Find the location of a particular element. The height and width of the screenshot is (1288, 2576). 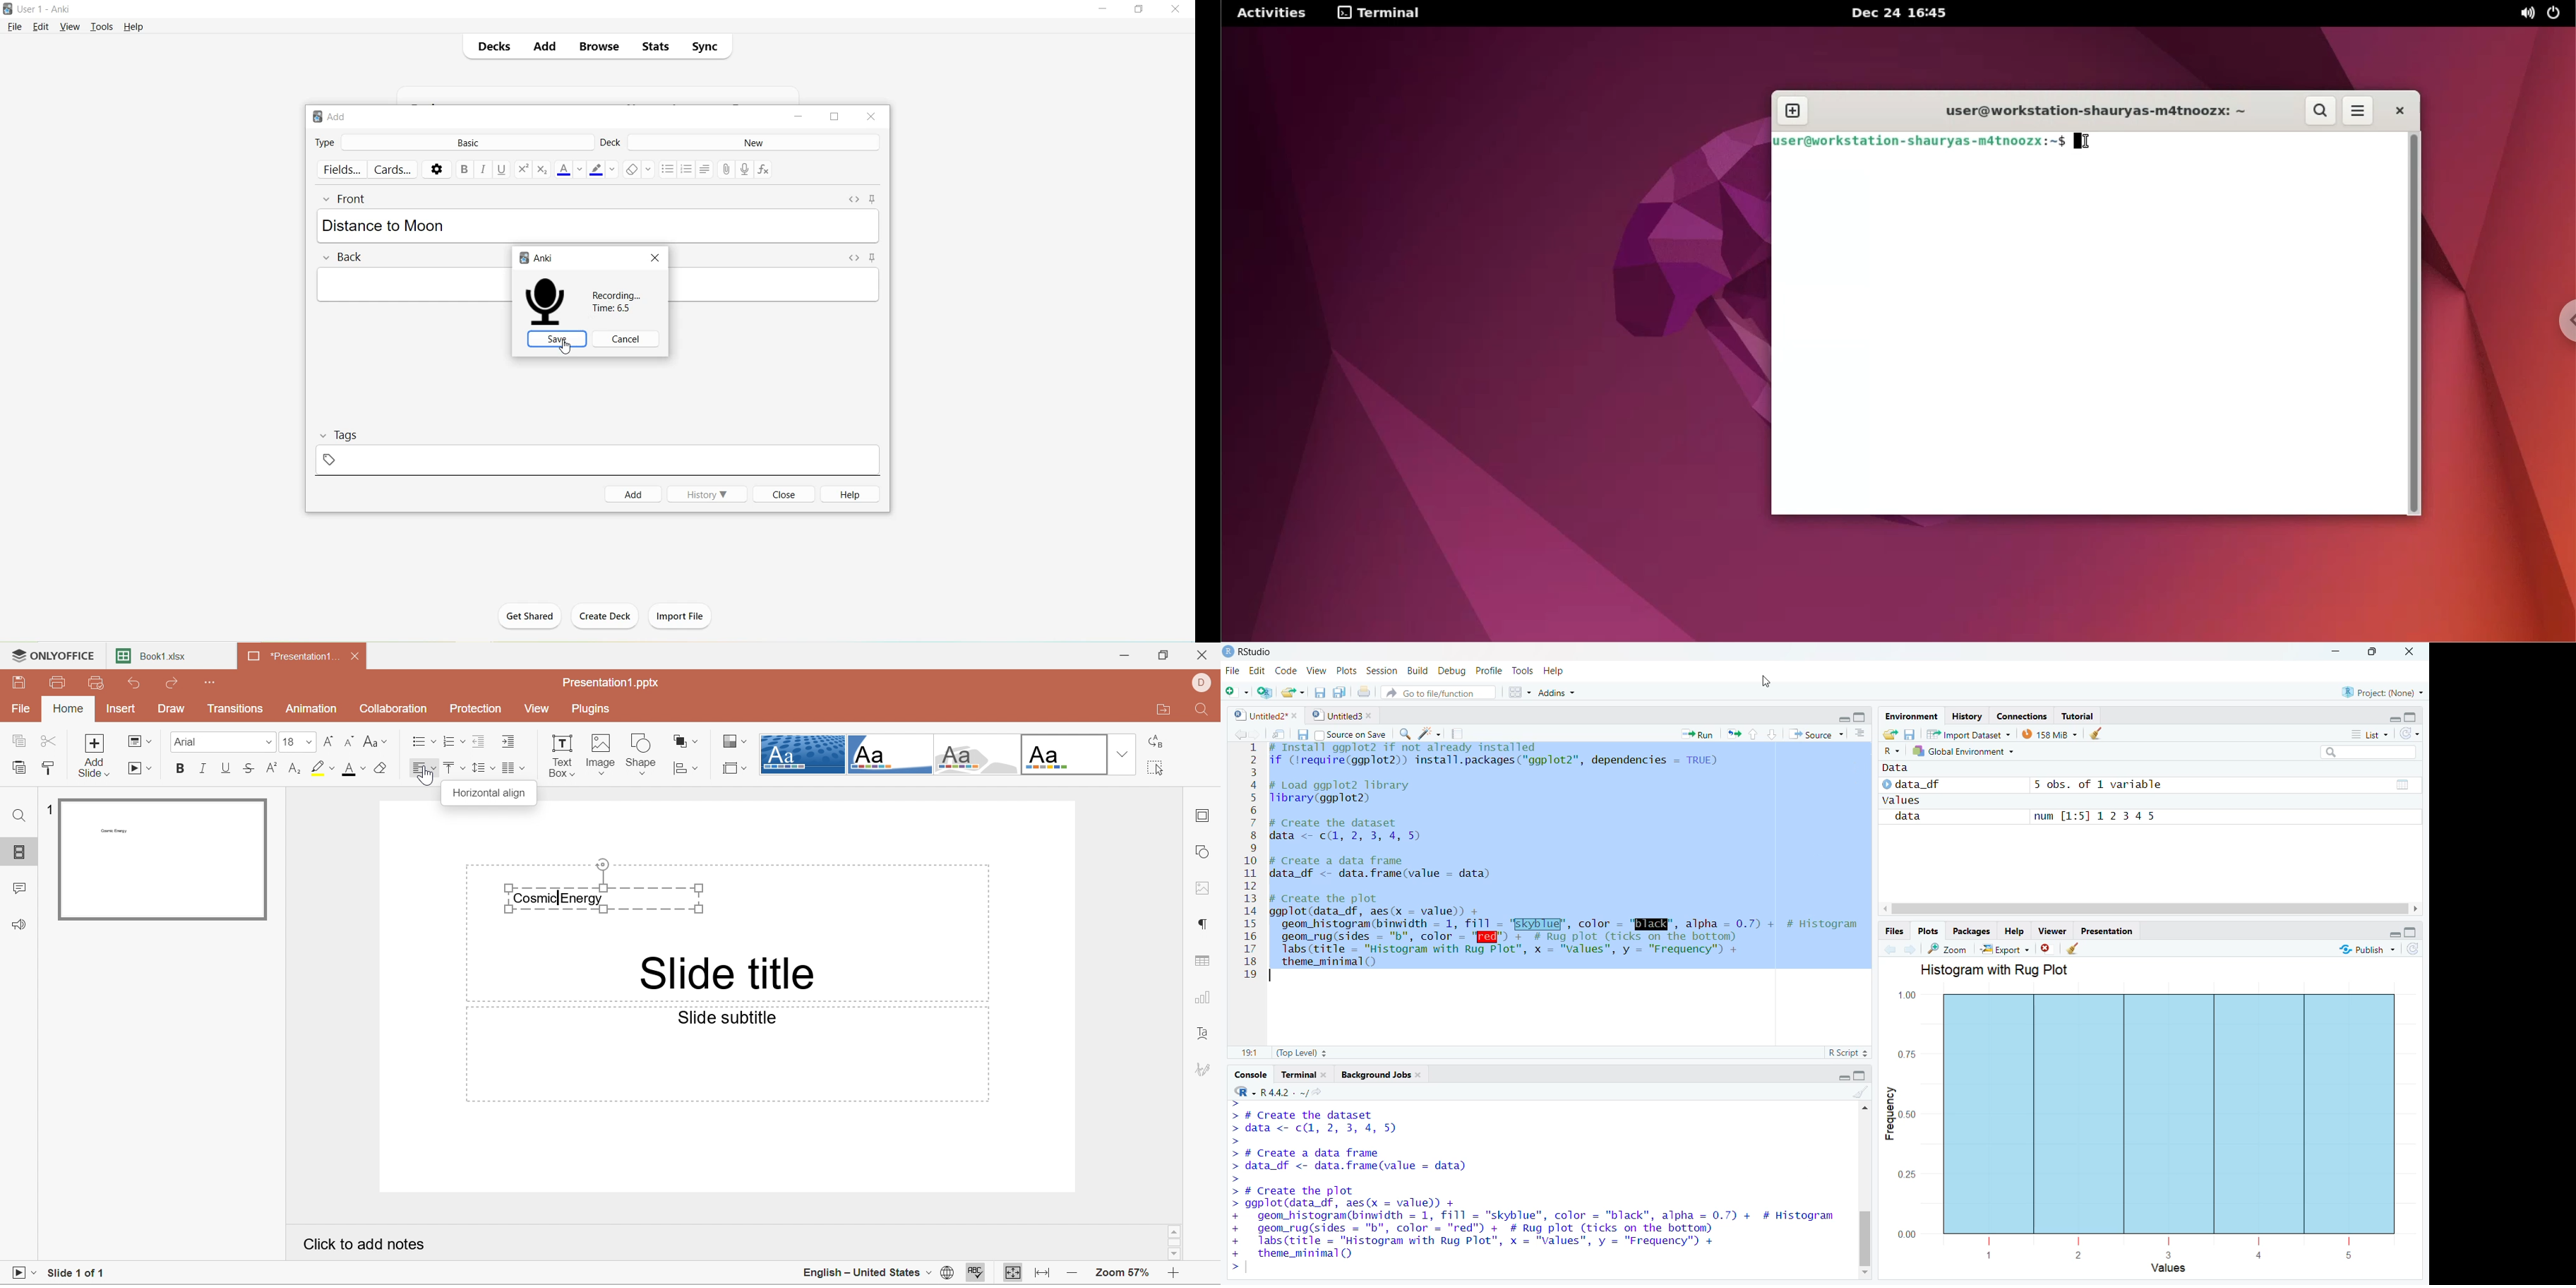

rerun is located at coordinates (1734, 735).